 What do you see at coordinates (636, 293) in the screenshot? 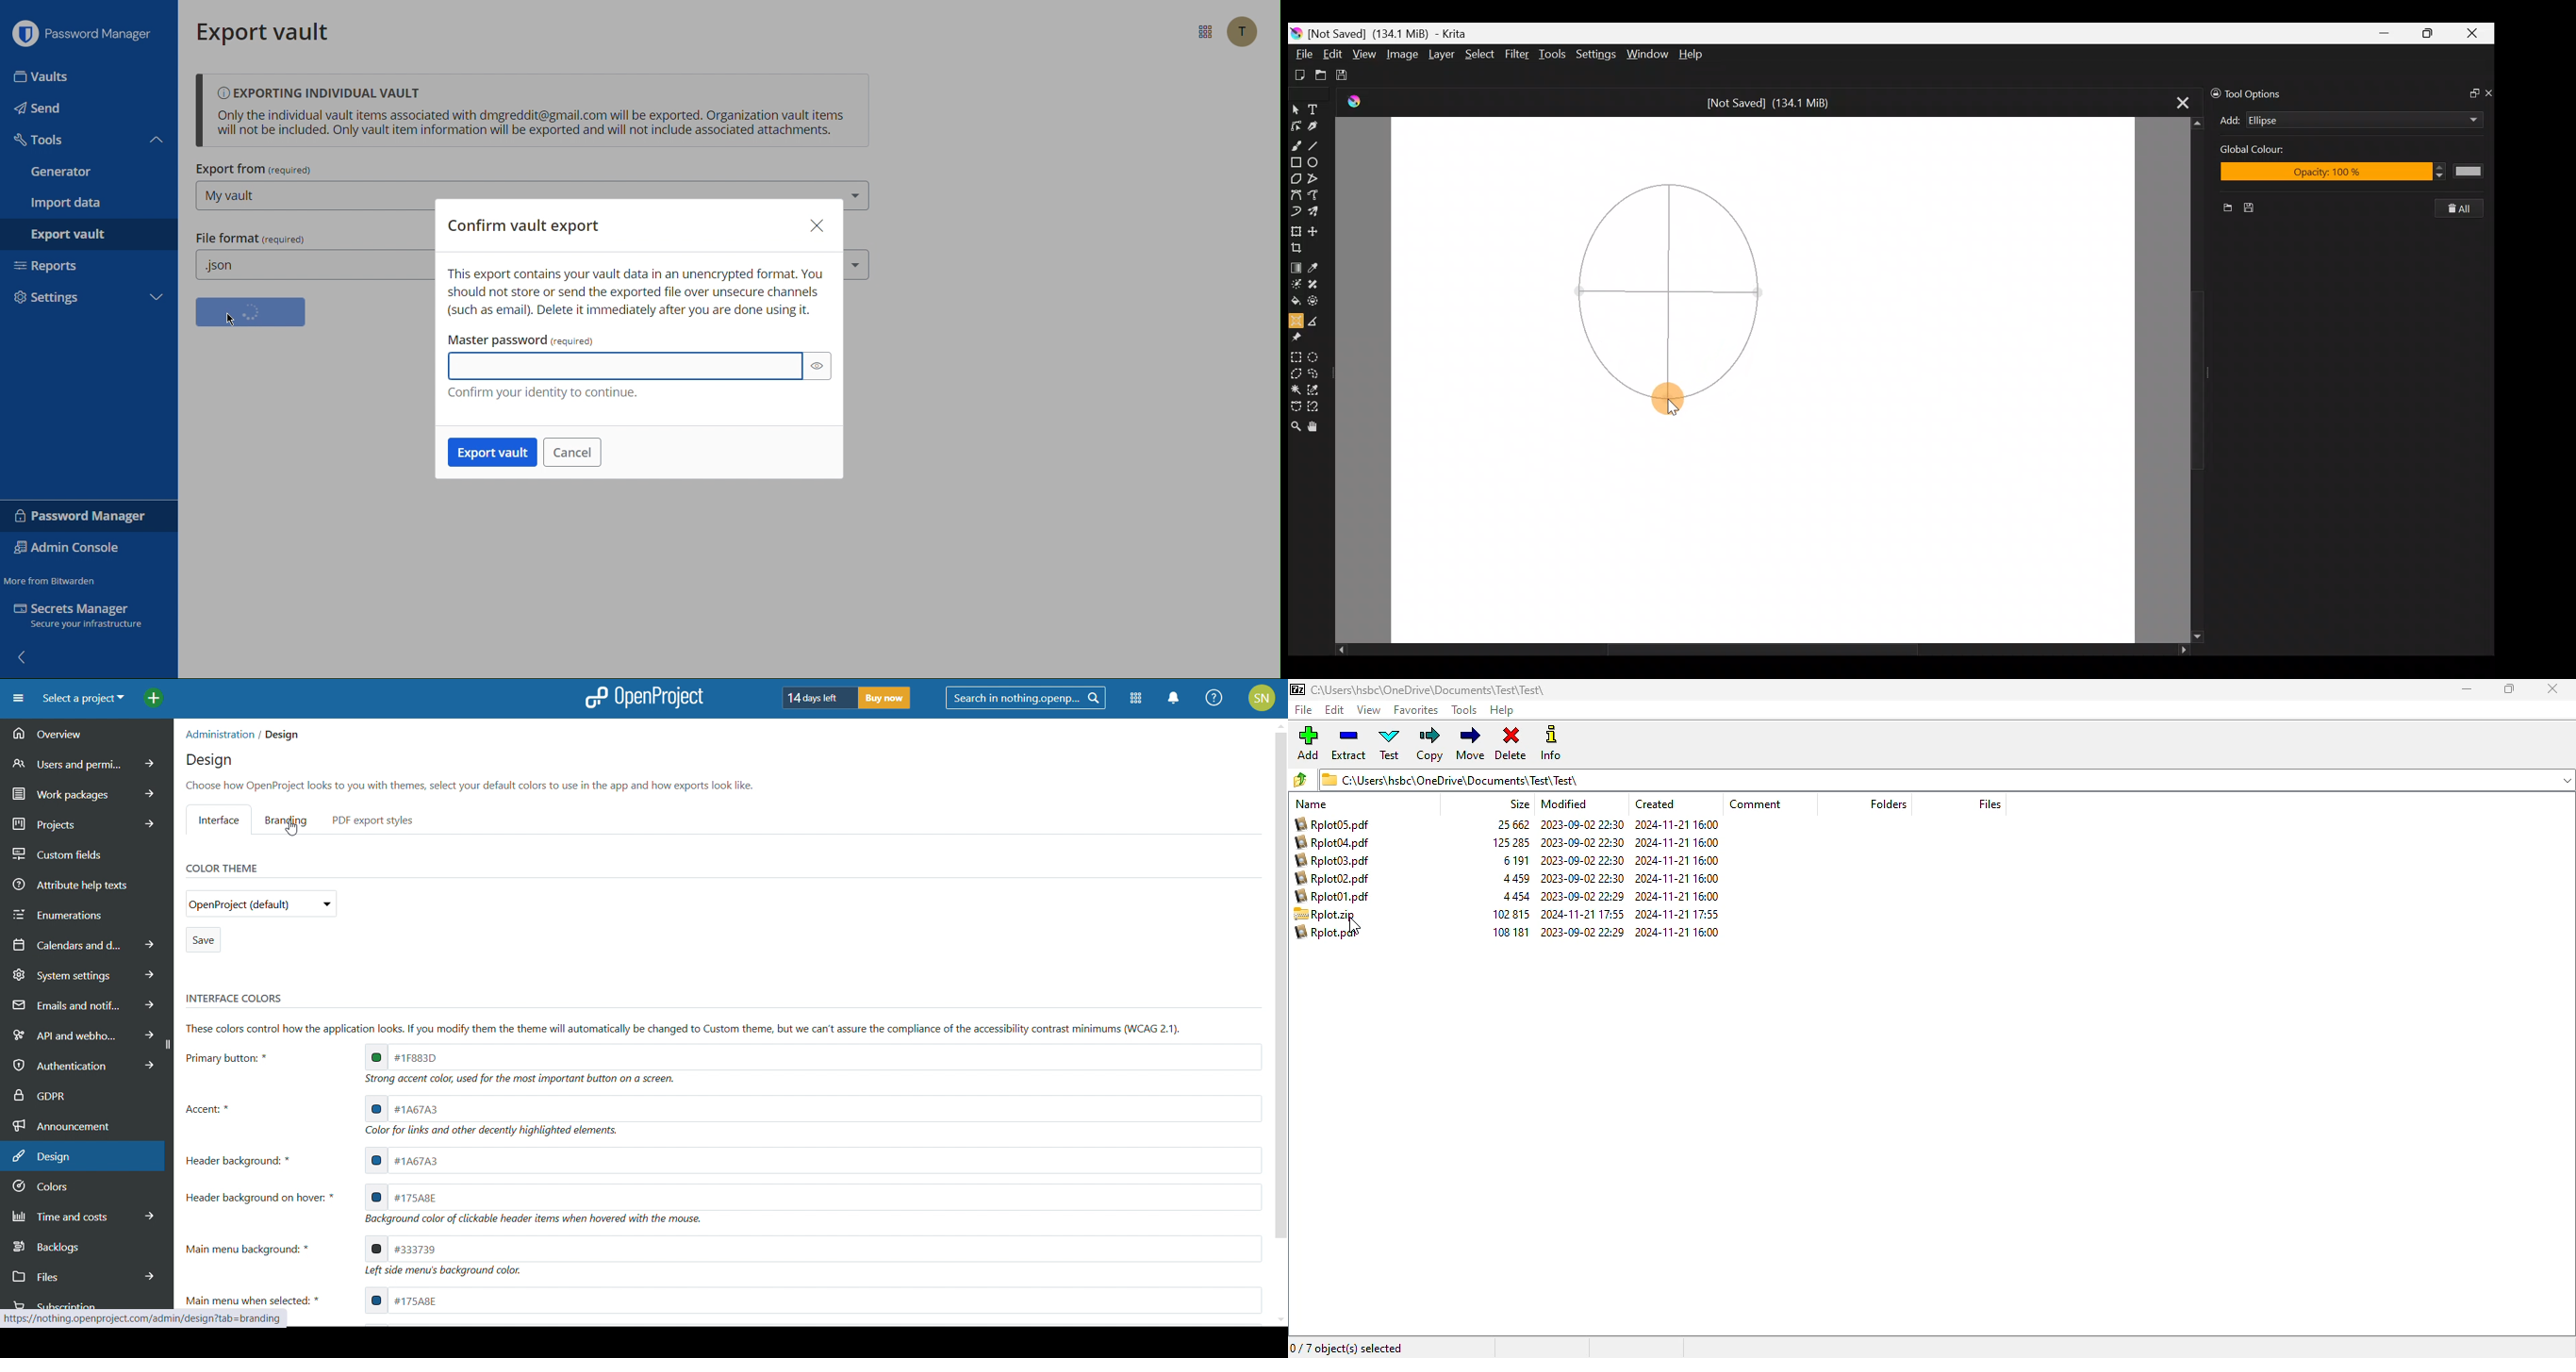
I see `This contains your vault data in an unencrypted format Warning` at bounding box center [636, 293].